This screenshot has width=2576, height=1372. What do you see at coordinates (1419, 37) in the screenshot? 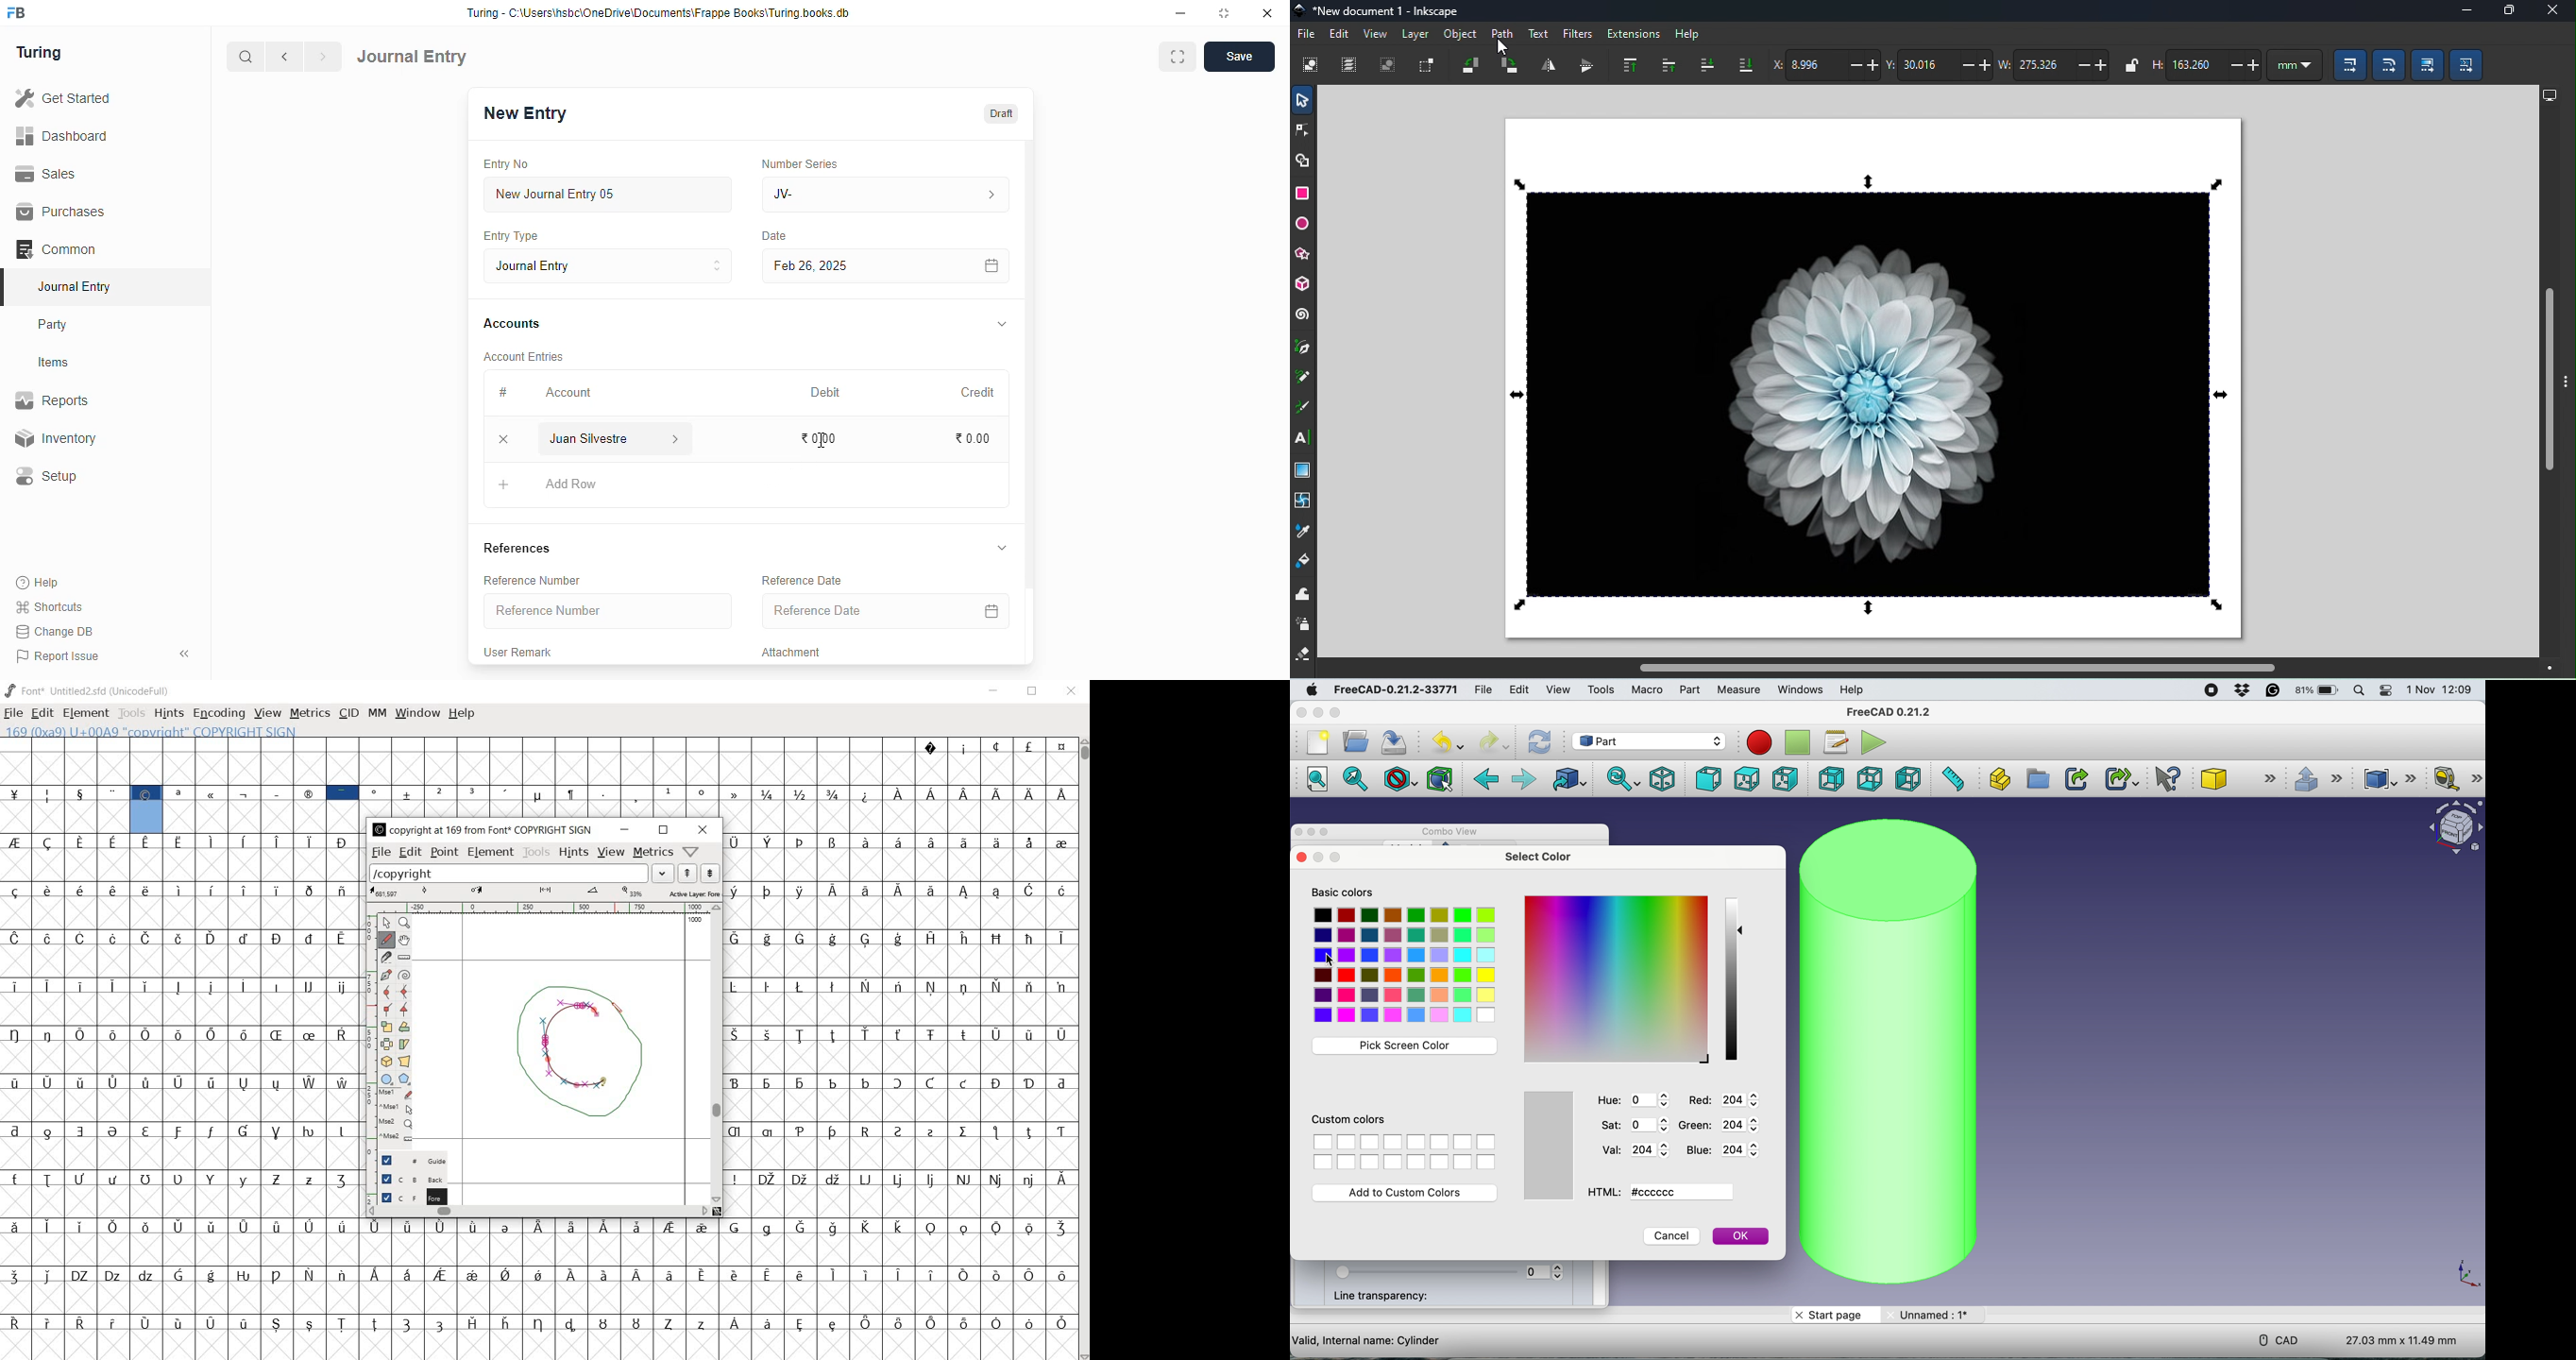
I see `Layer` at bounding box center [1419, 37].